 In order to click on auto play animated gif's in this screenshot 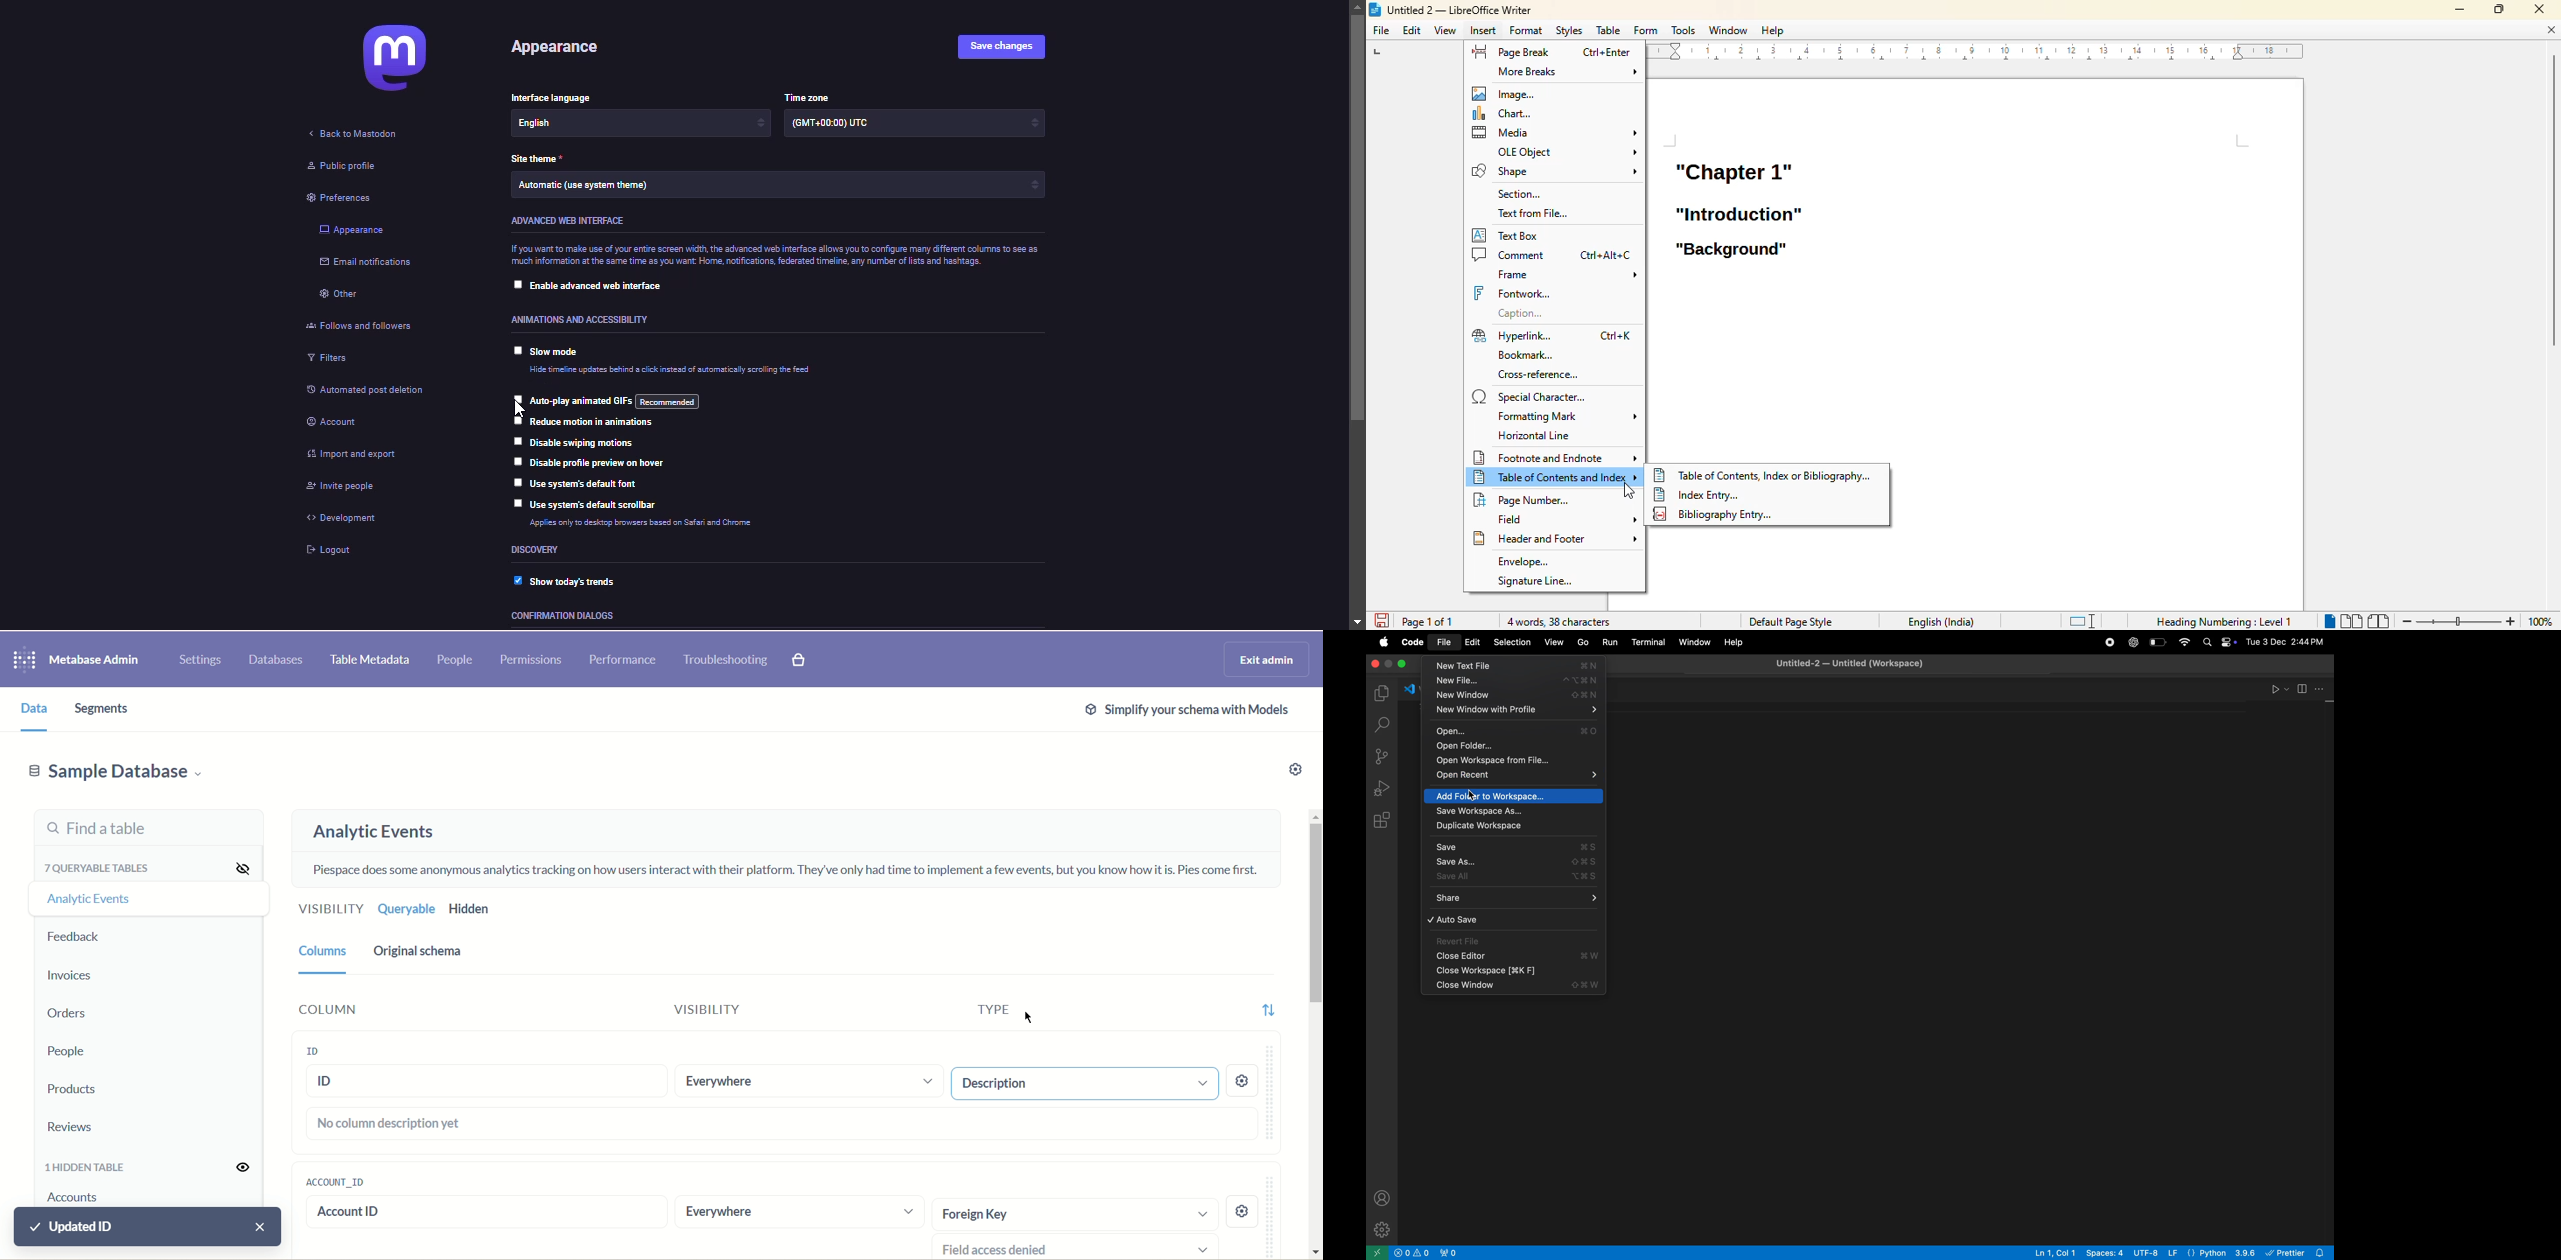, I will do `click(614, 401)`.